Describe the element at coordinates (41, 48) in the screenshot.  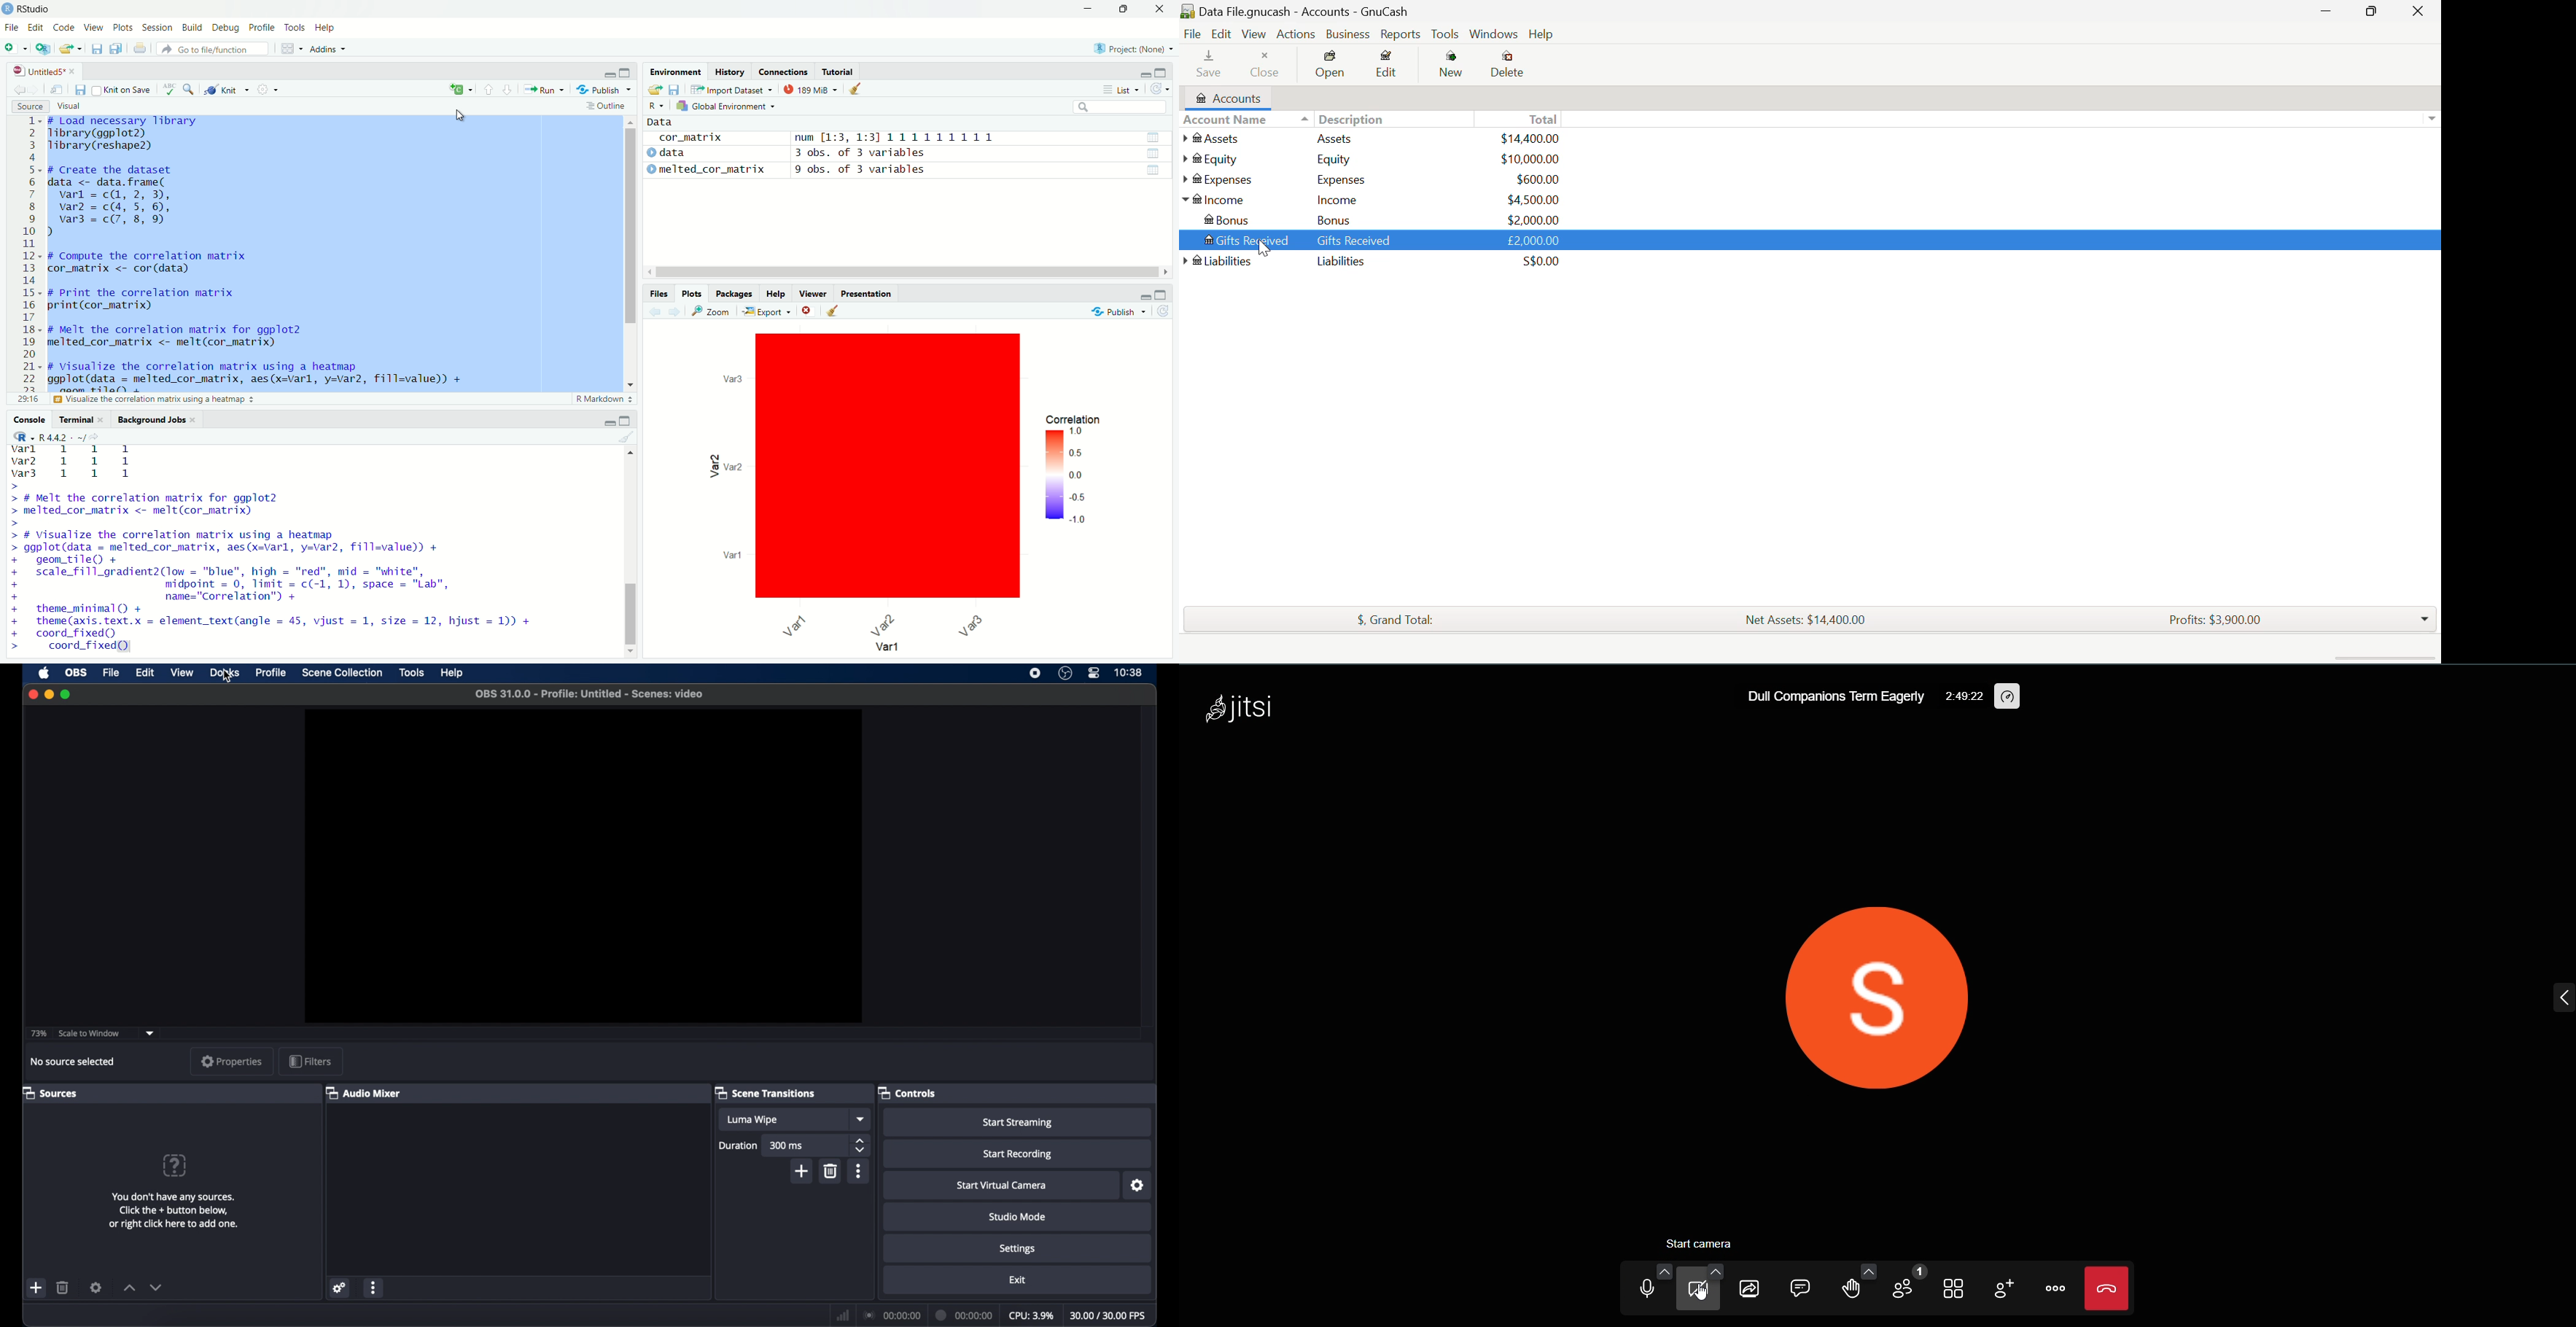
I see `create new project` at that location.